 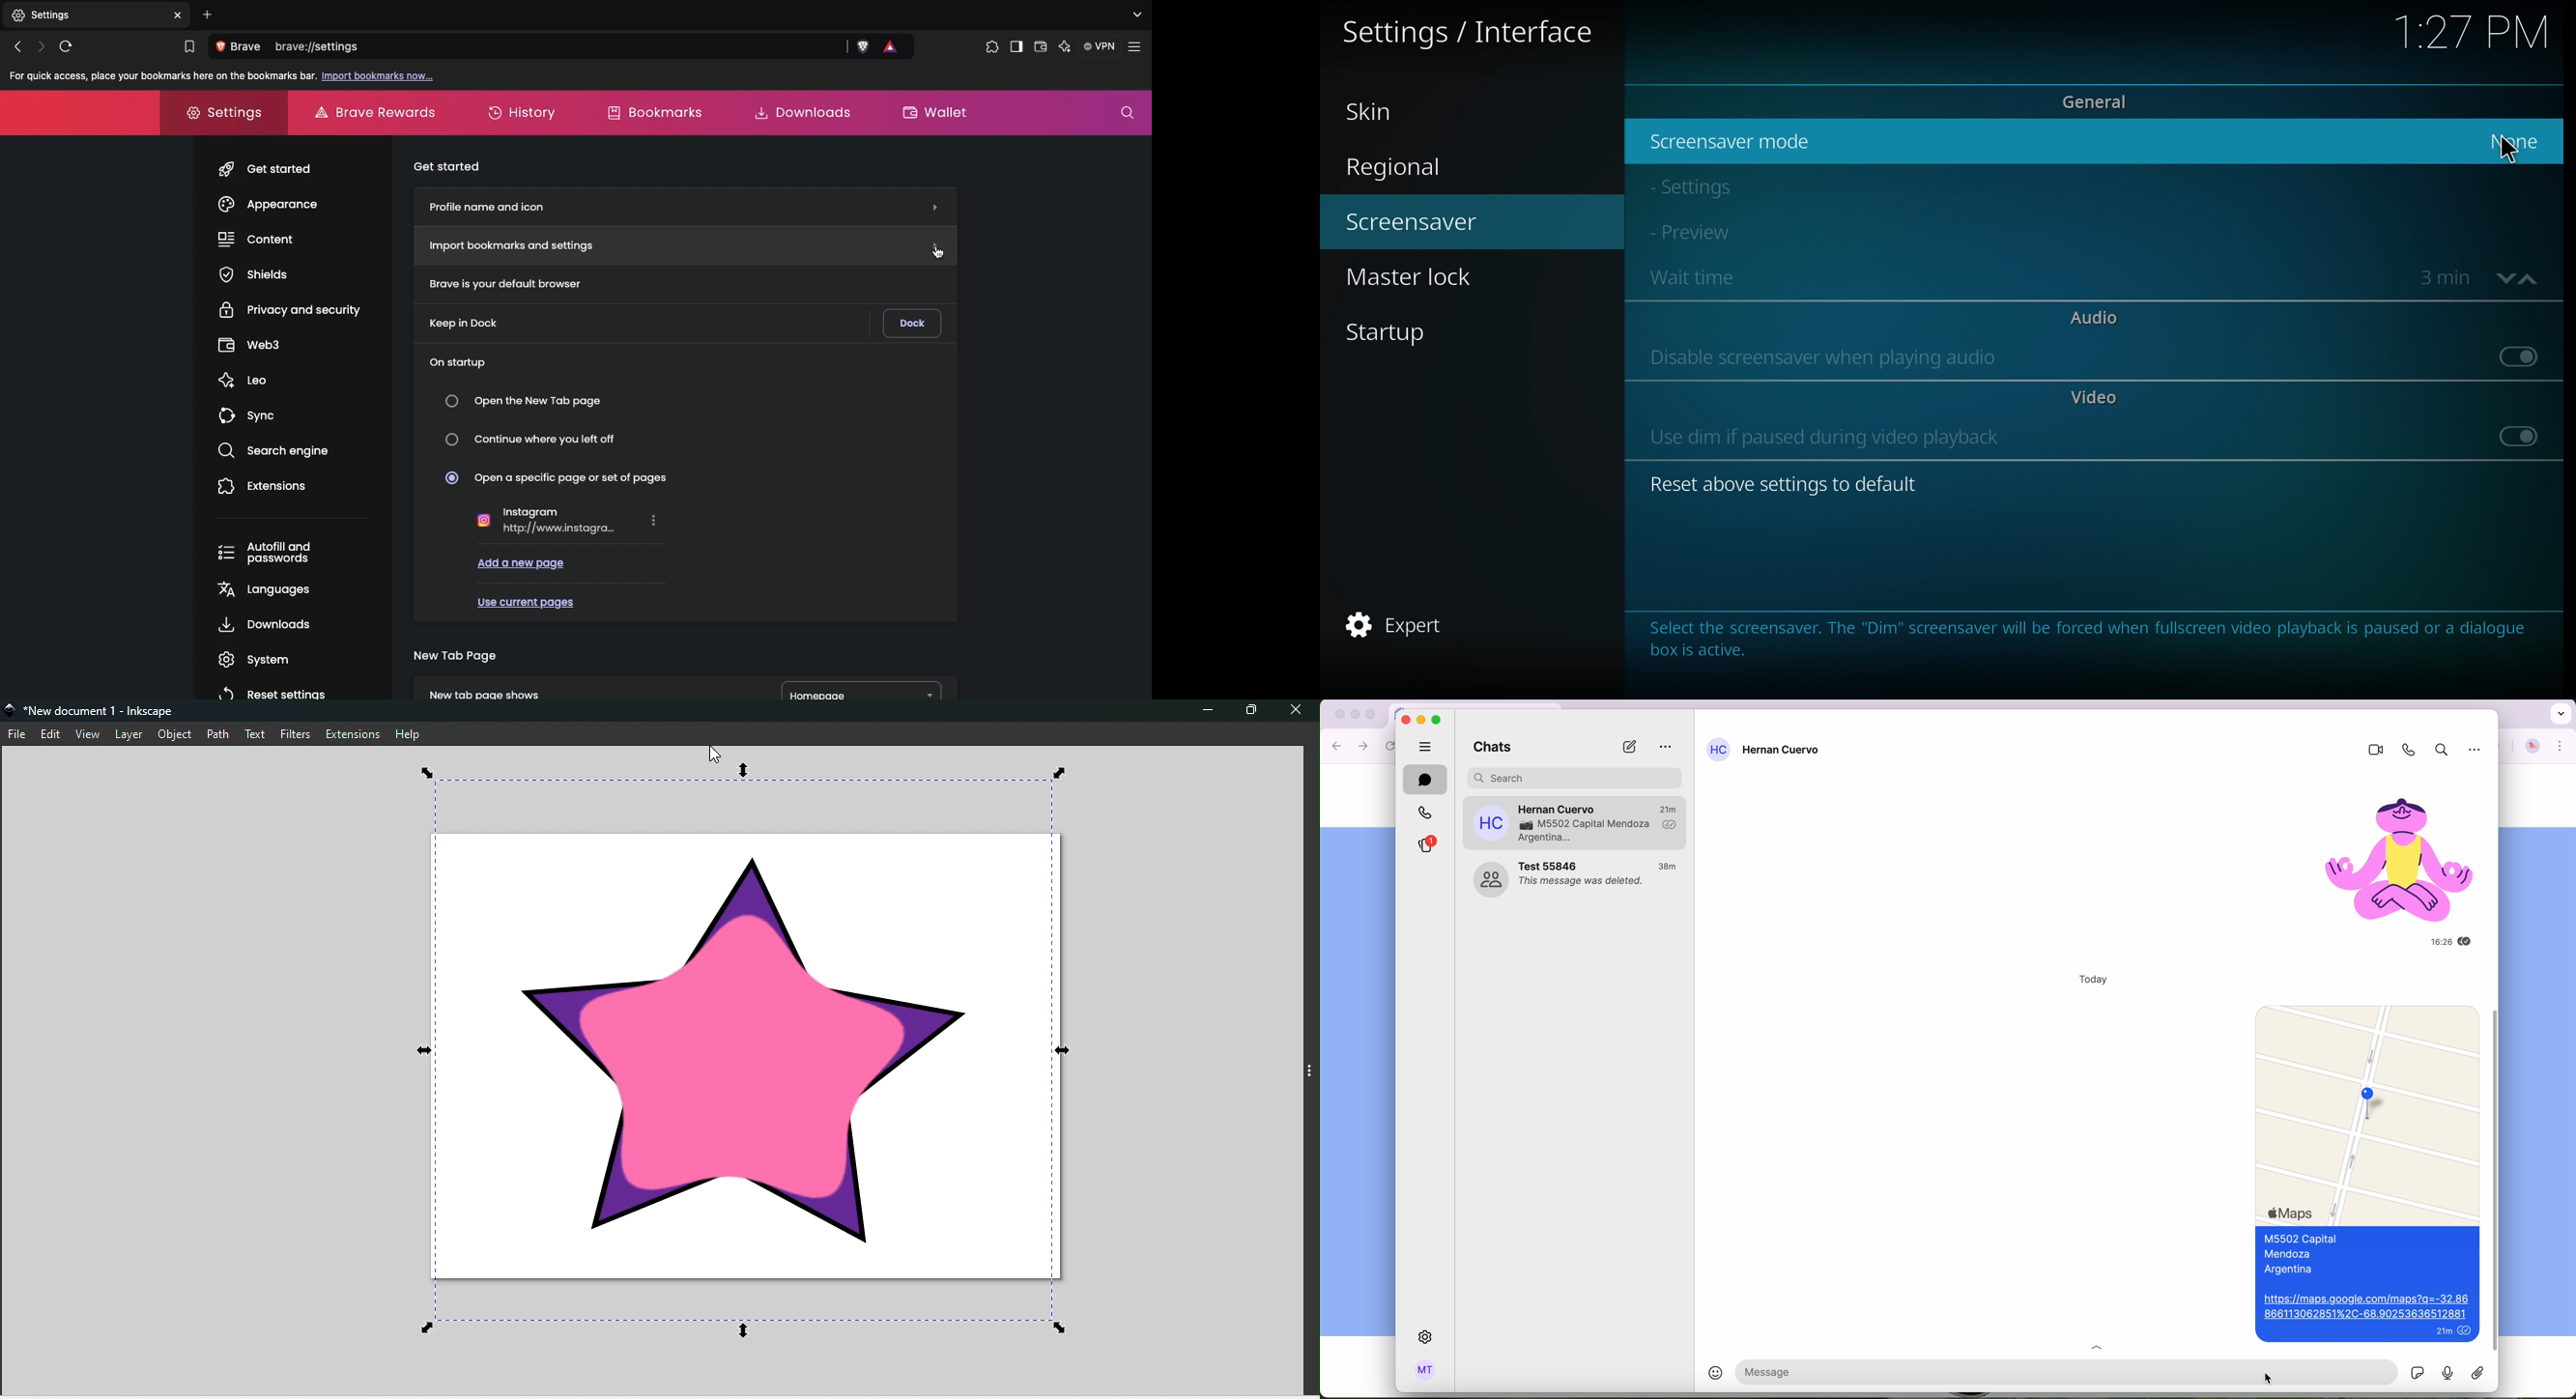 I want to click on Use current pages, so click(x=525, y=599).